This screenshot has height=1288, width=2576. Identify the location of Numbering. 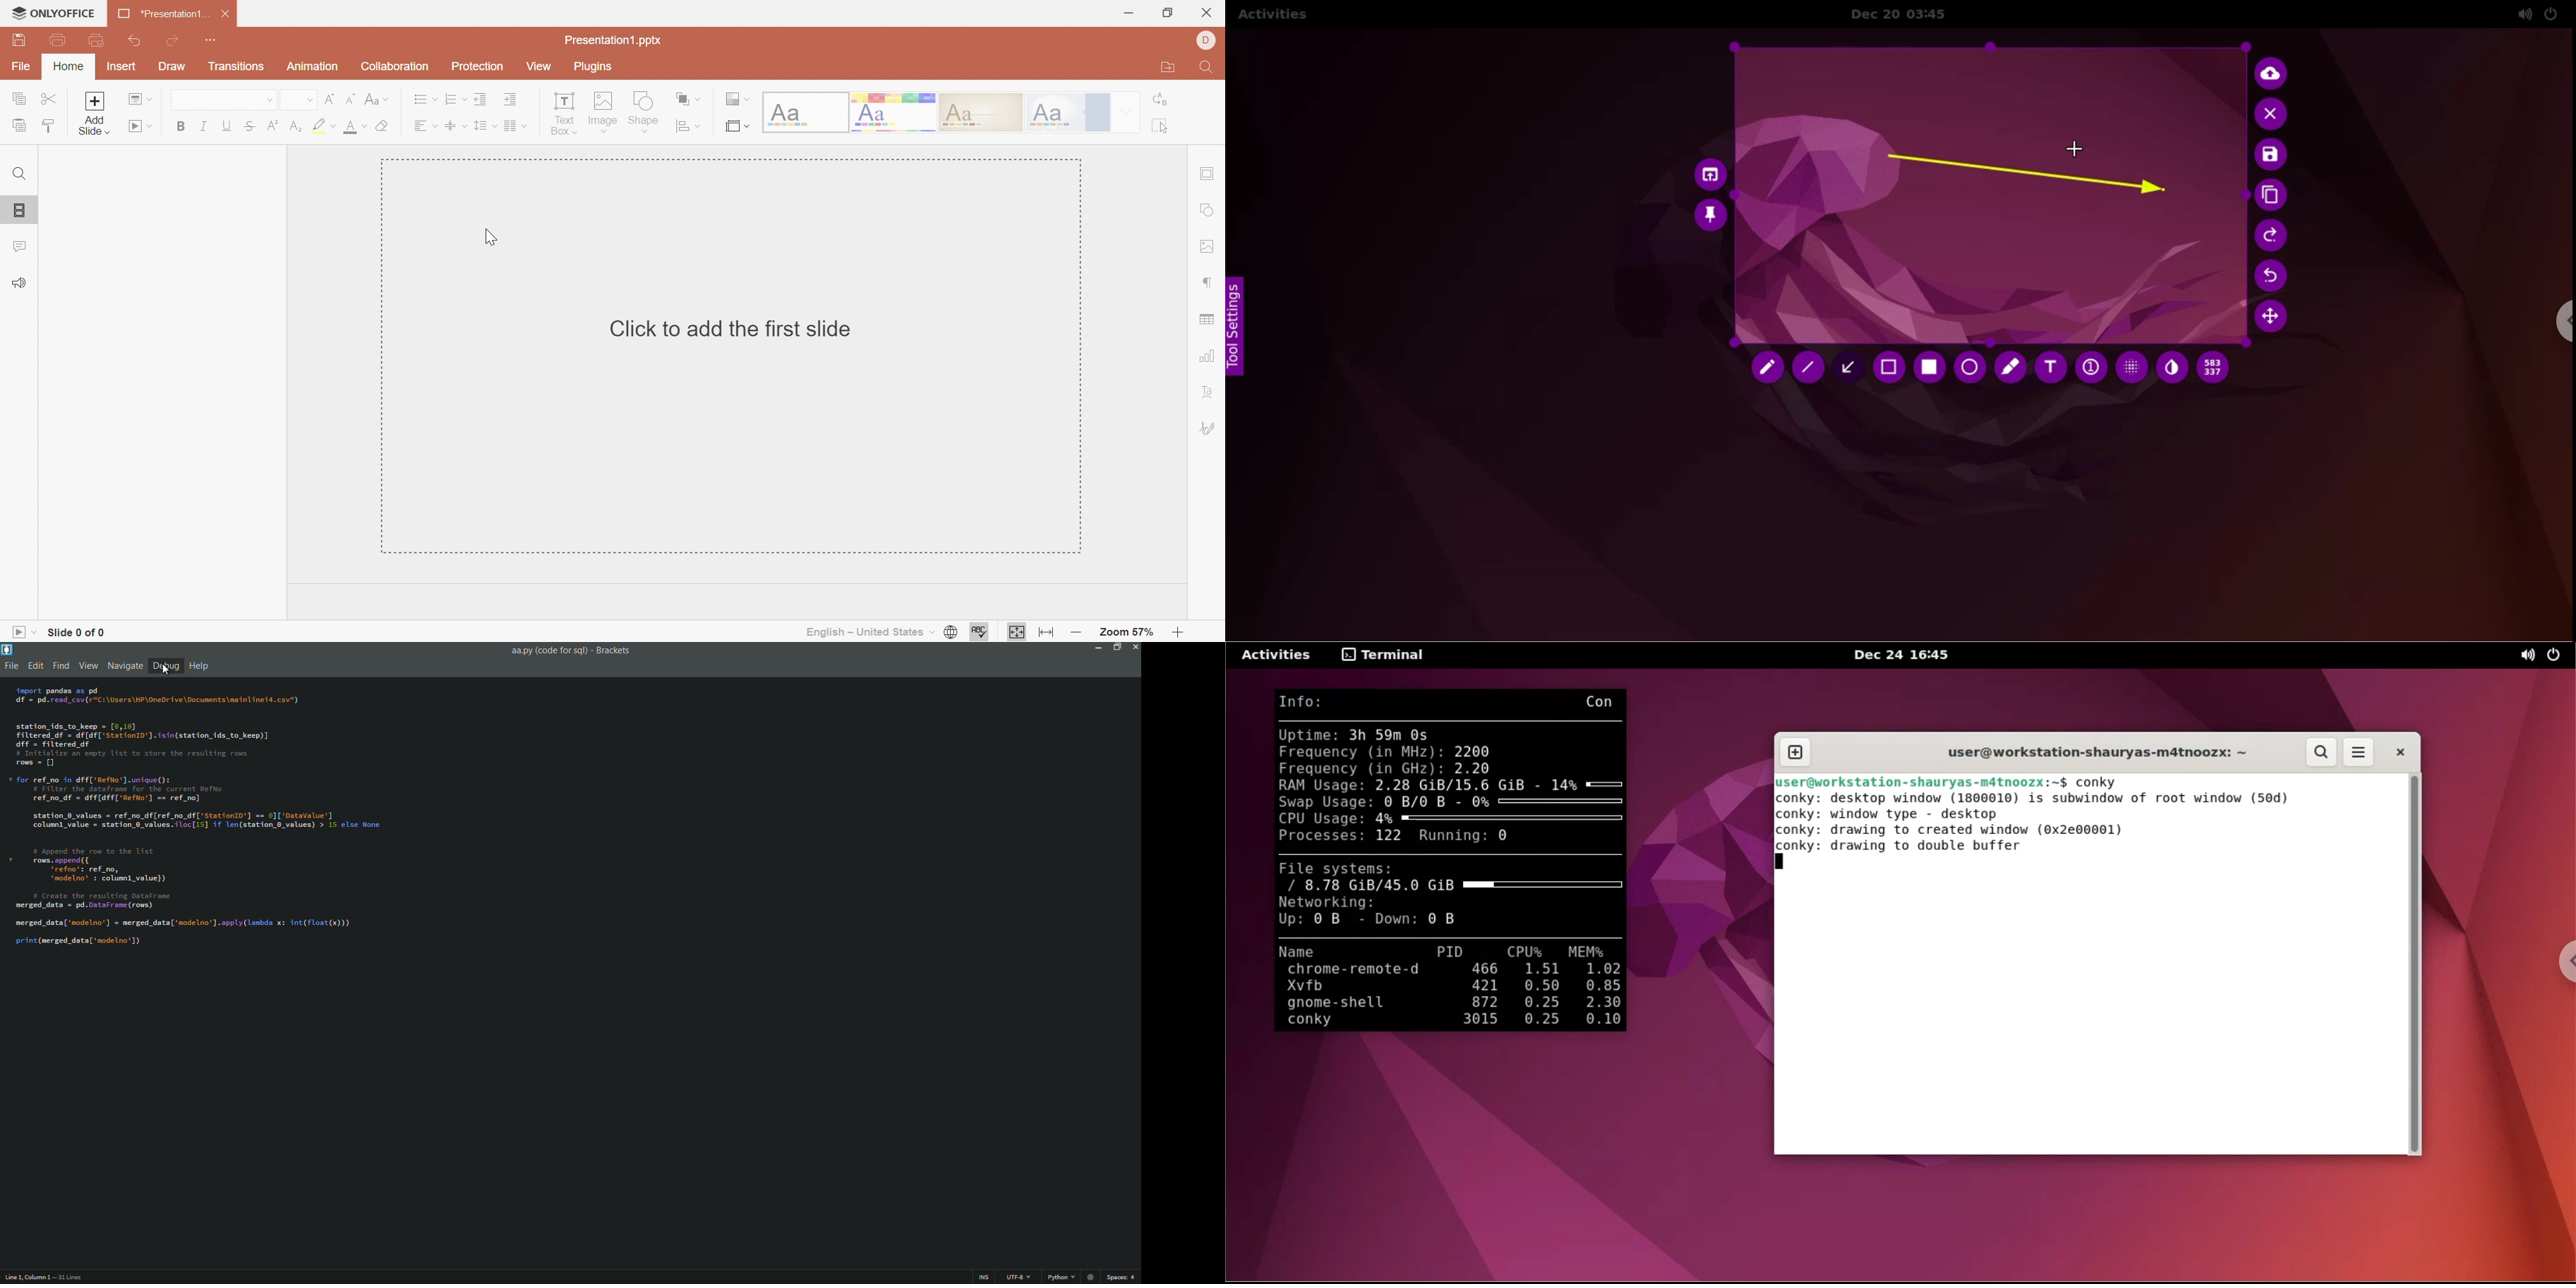
(451, 98).